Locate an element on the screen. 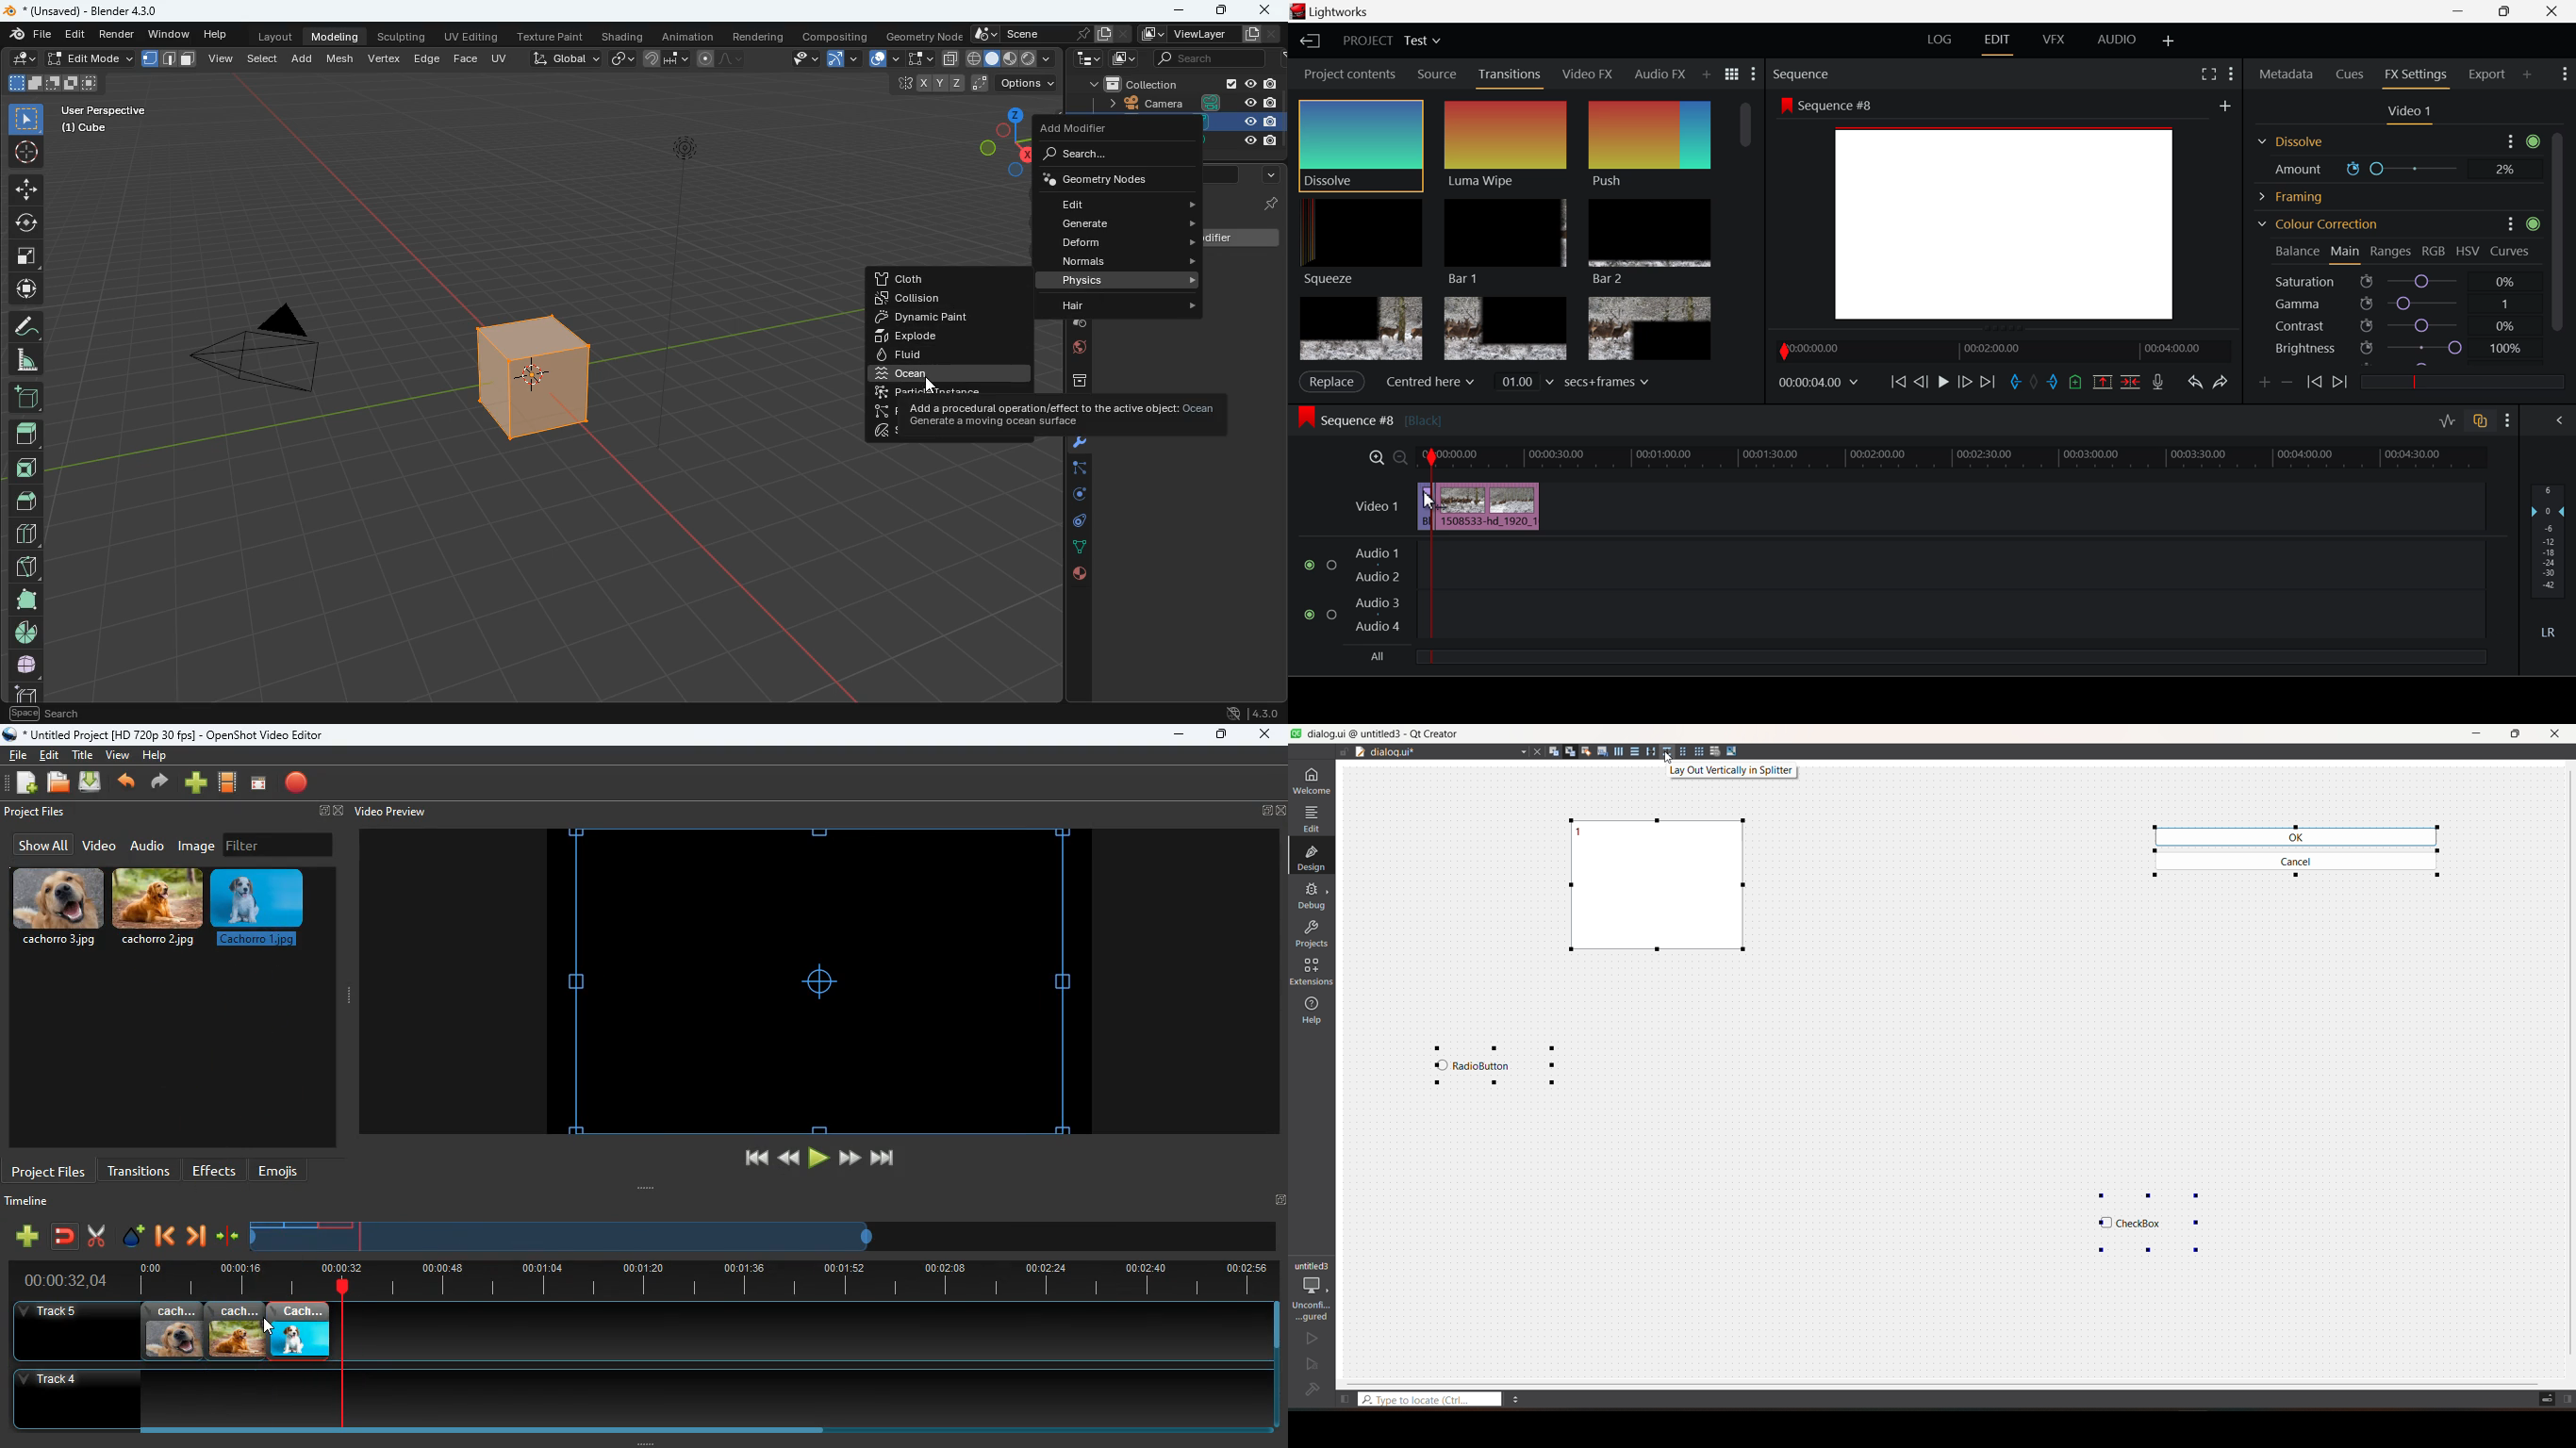 This screenshot has height=1456, width=2576. Search is located at coordinates (1711, 74).